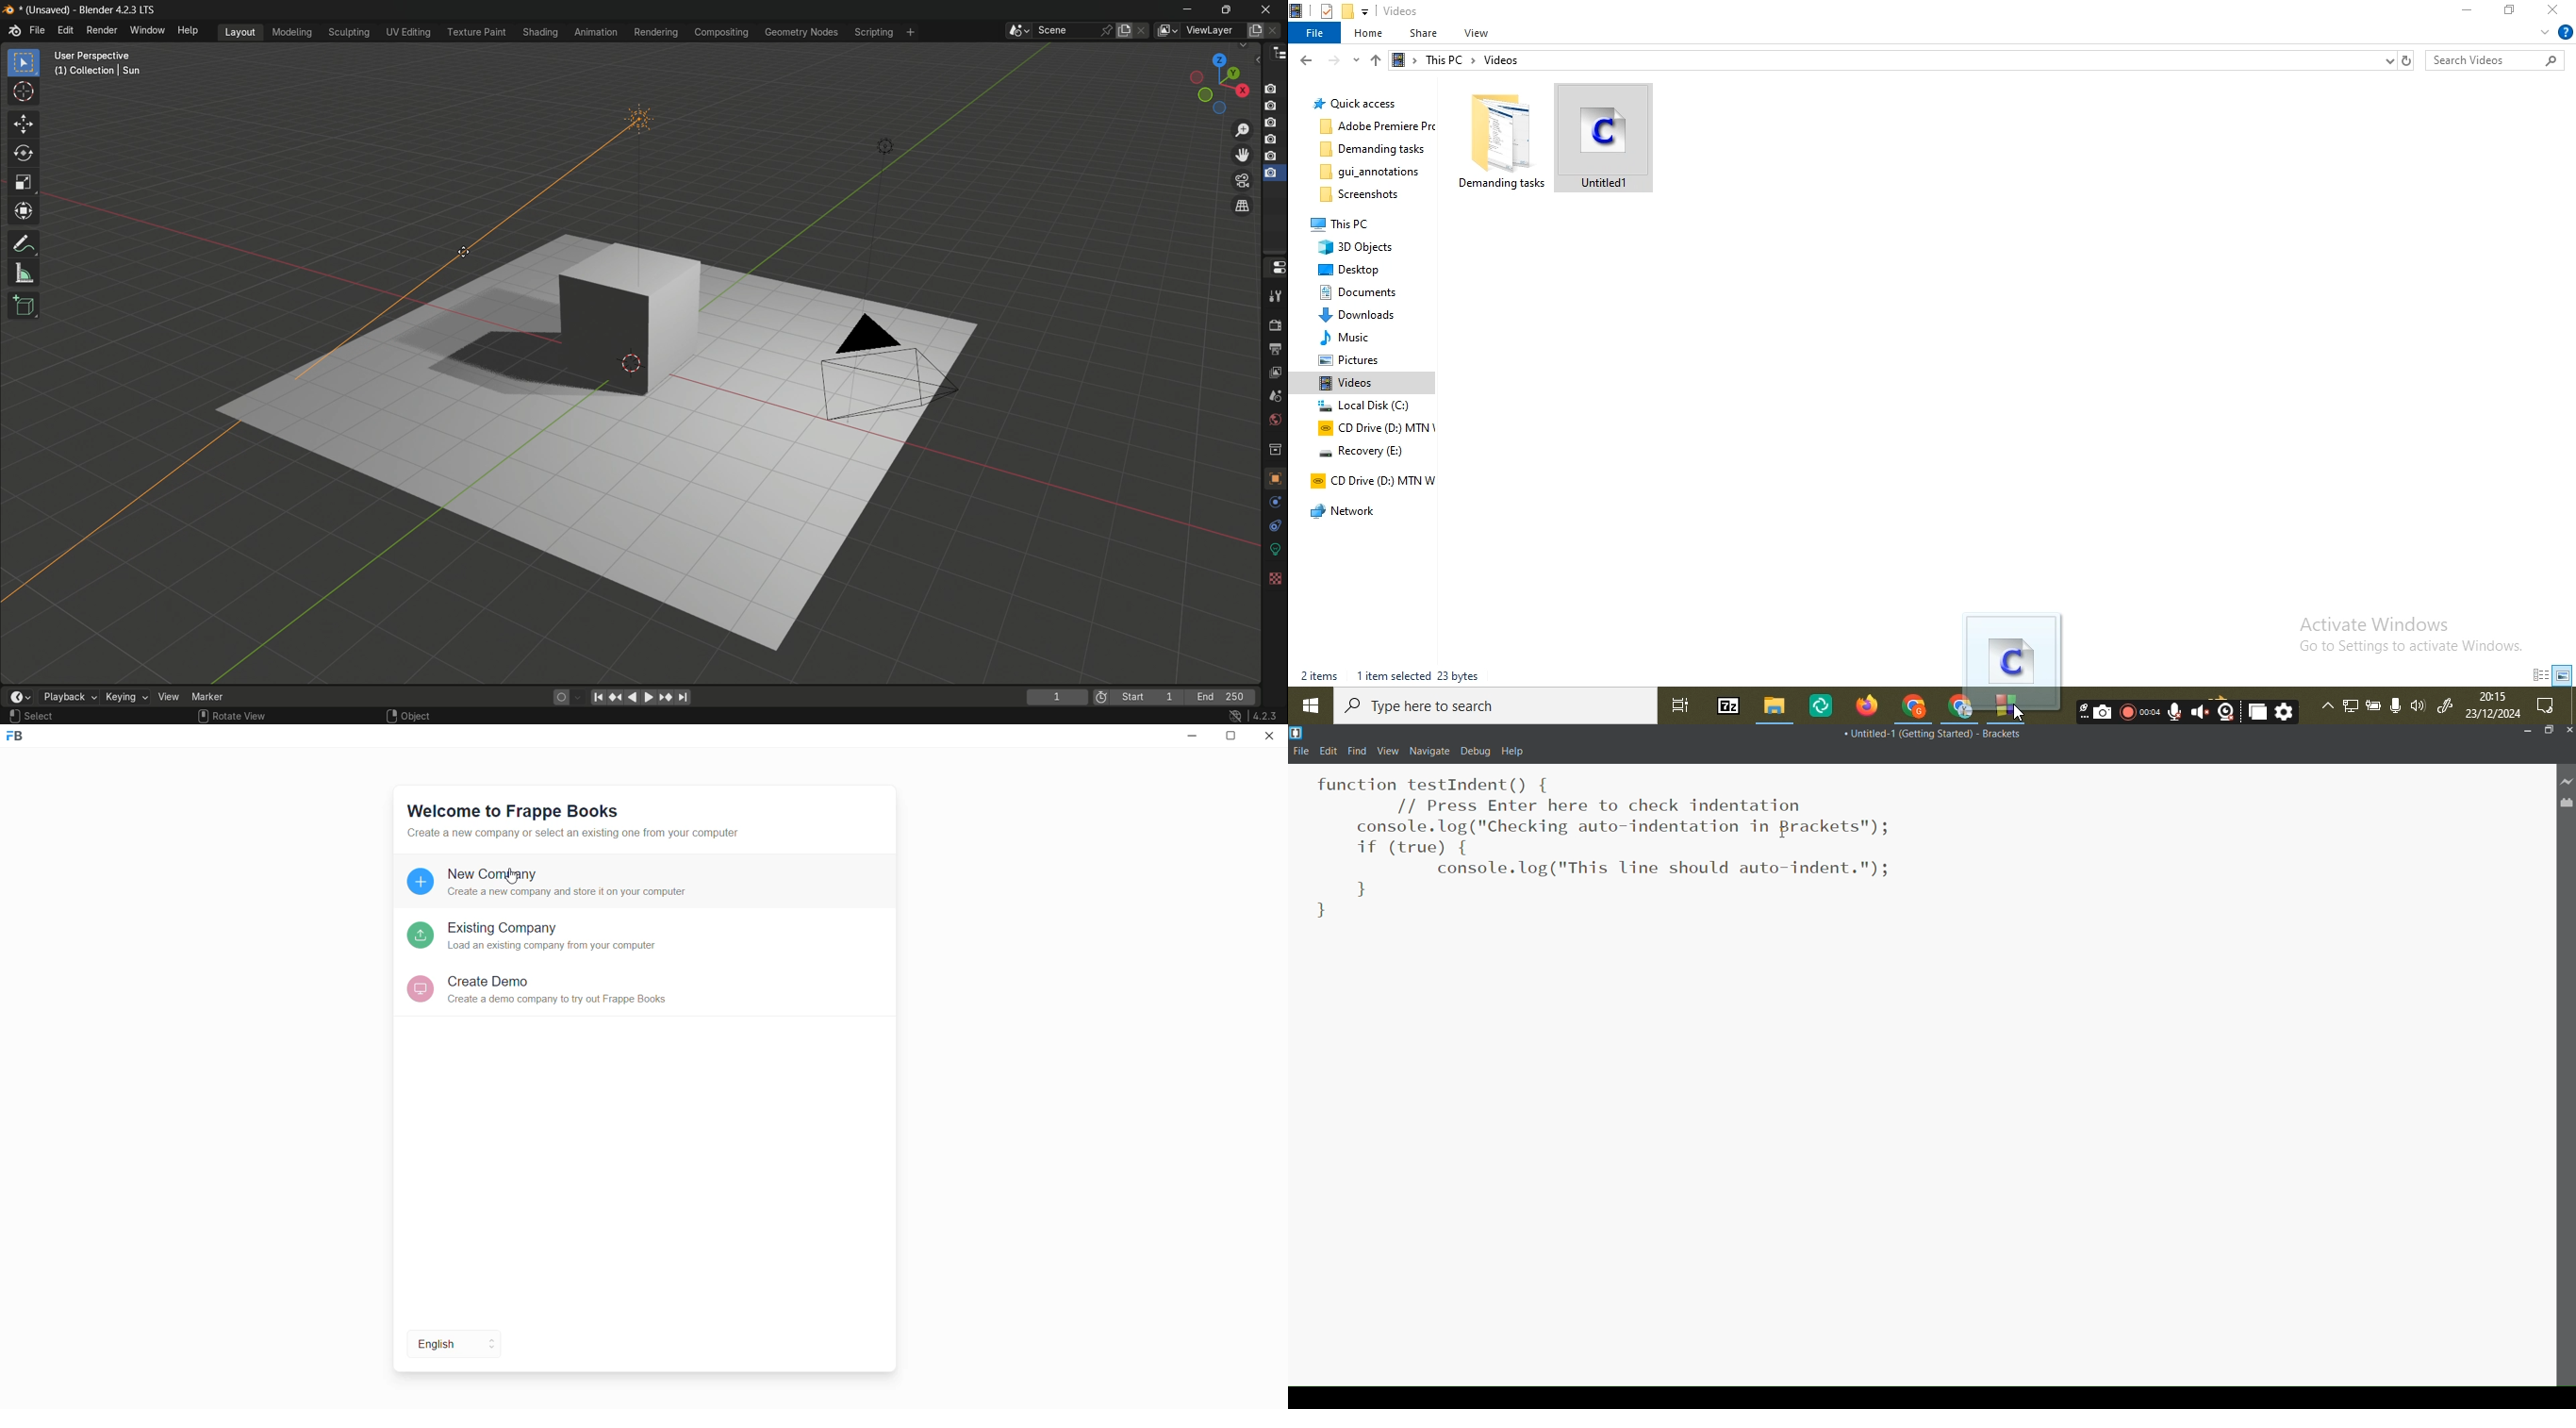 The height and width of the screenshot is (1428, 2576). Describe the element at coordinates (1330, 750) in the screenshot. I see `Edit` at that location.